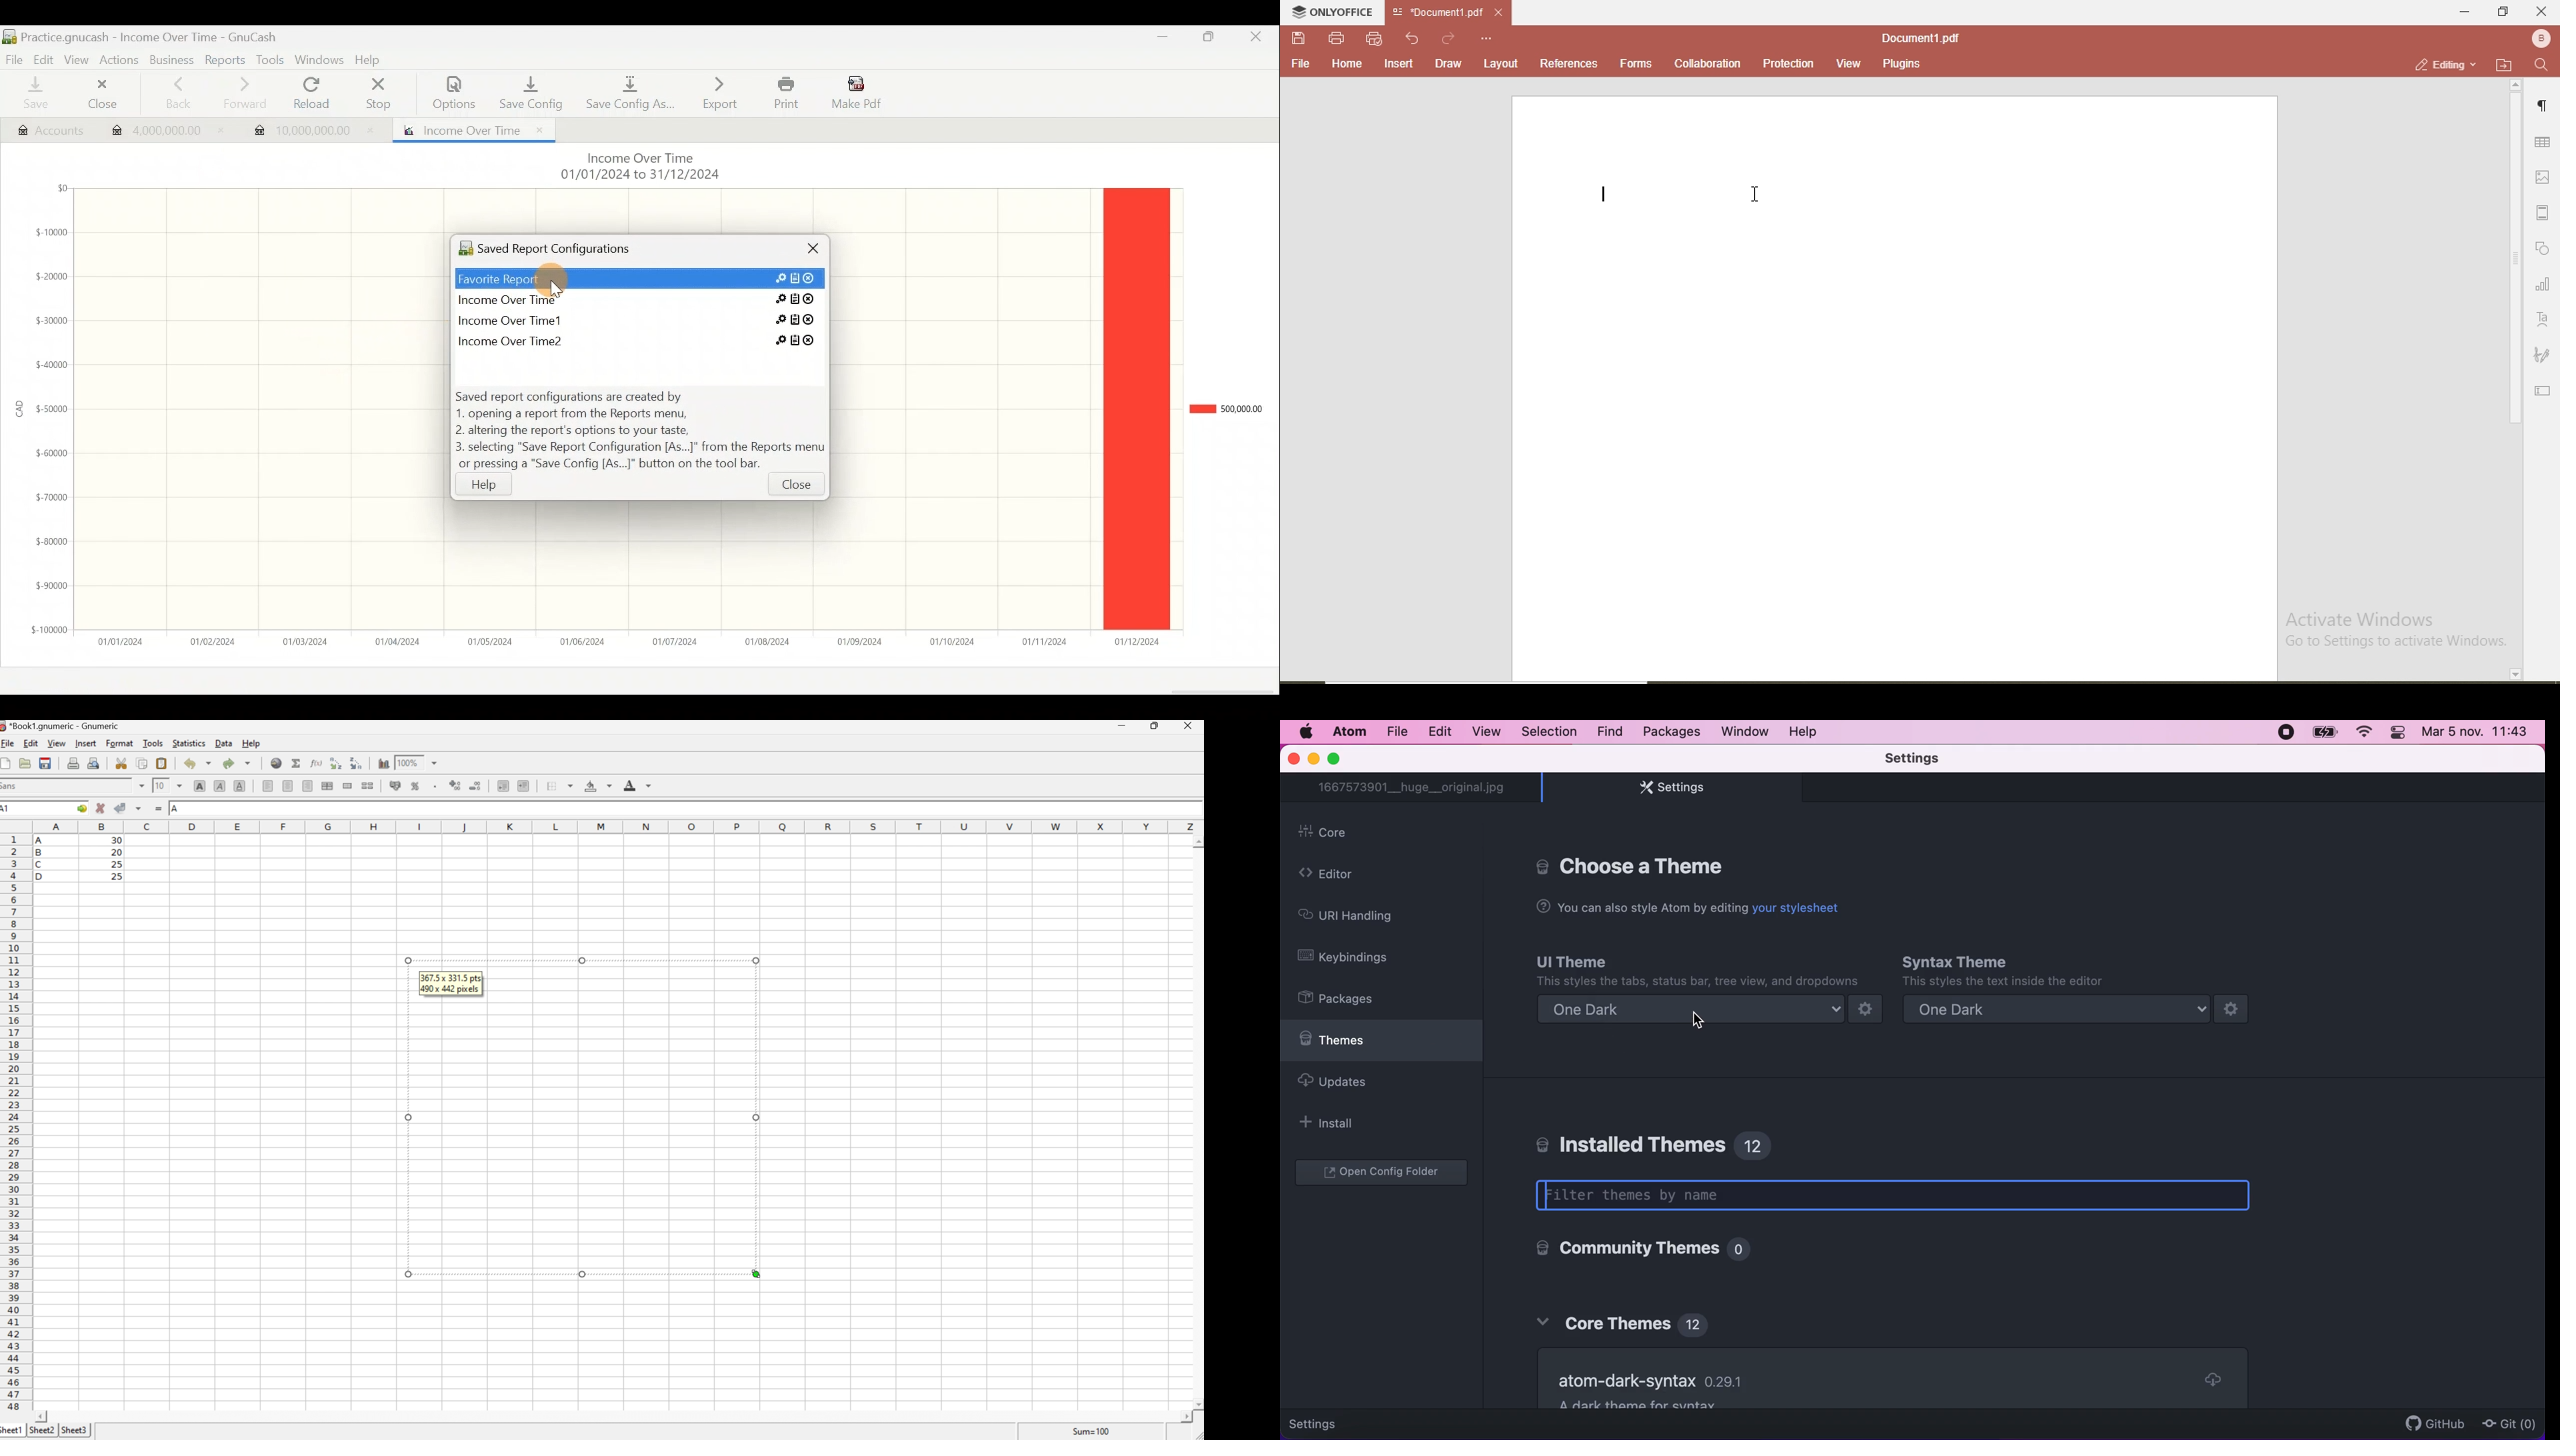  What do you see at coordinates (1698, 969) in the screenshot?
I see `Ul Theme | This styles the tabs, status bar, tree view, and dropdowns` at bounding box center [1698, 969].